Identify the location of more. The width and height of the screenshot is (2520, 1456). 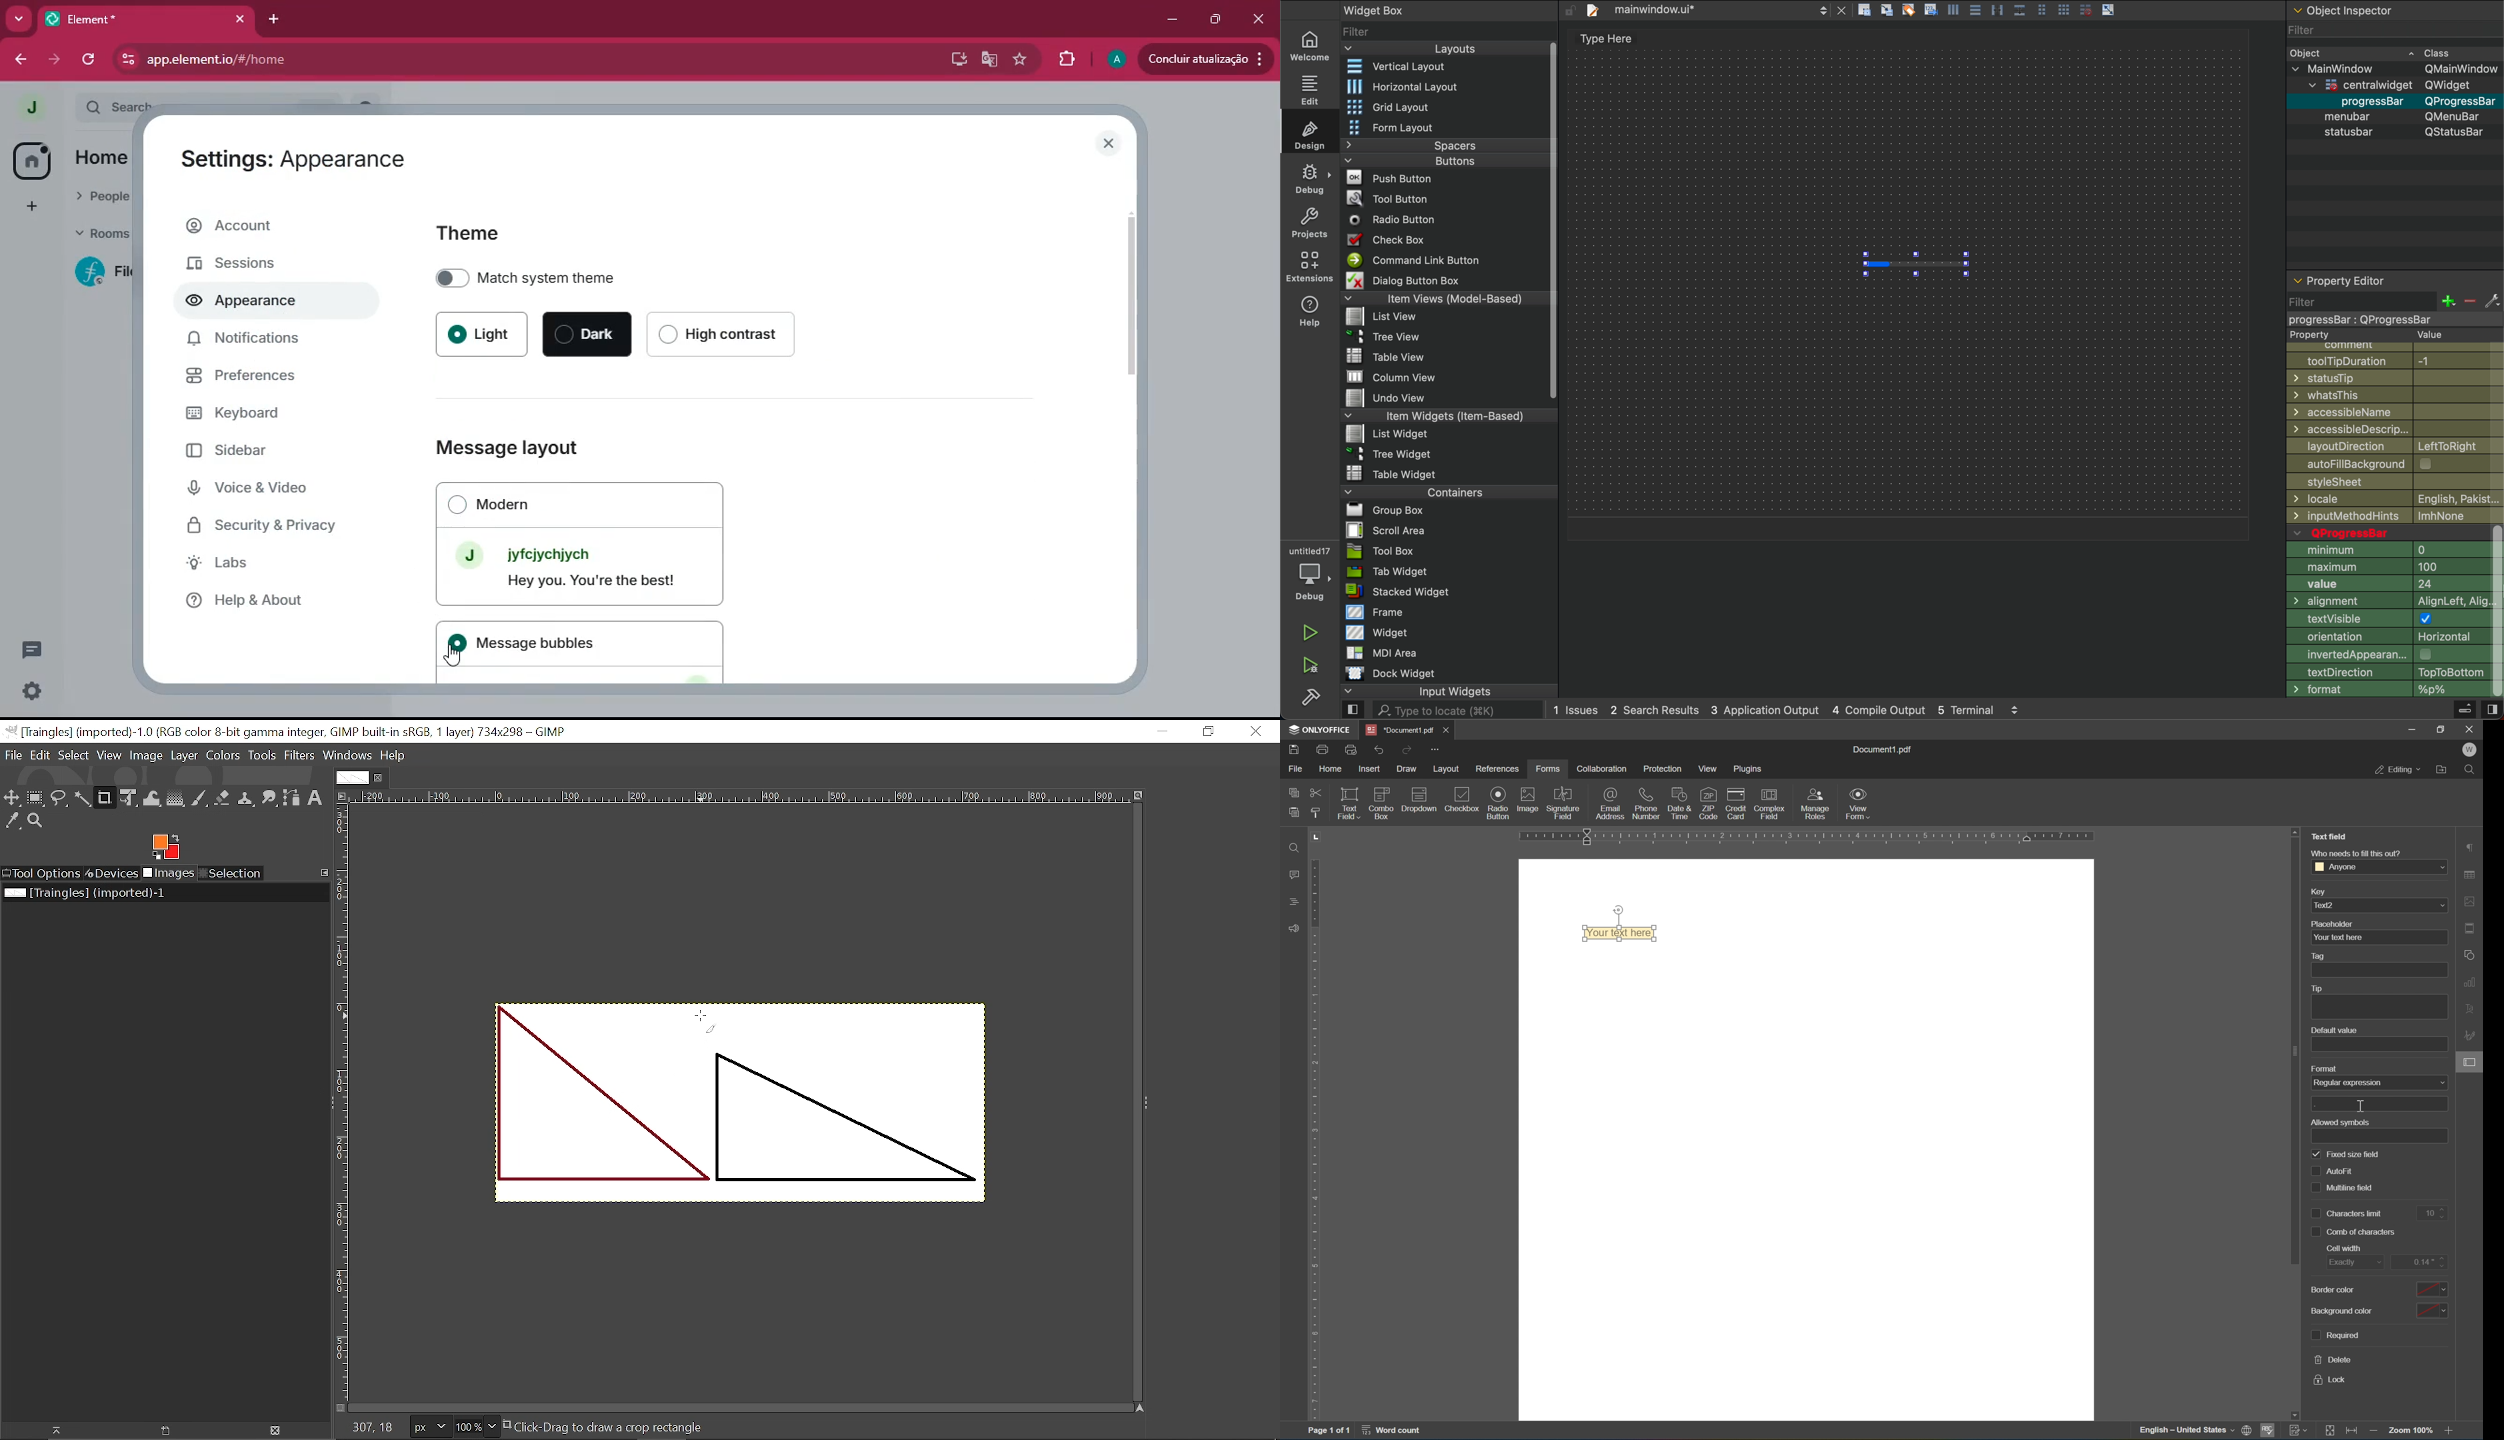
(19, 20).